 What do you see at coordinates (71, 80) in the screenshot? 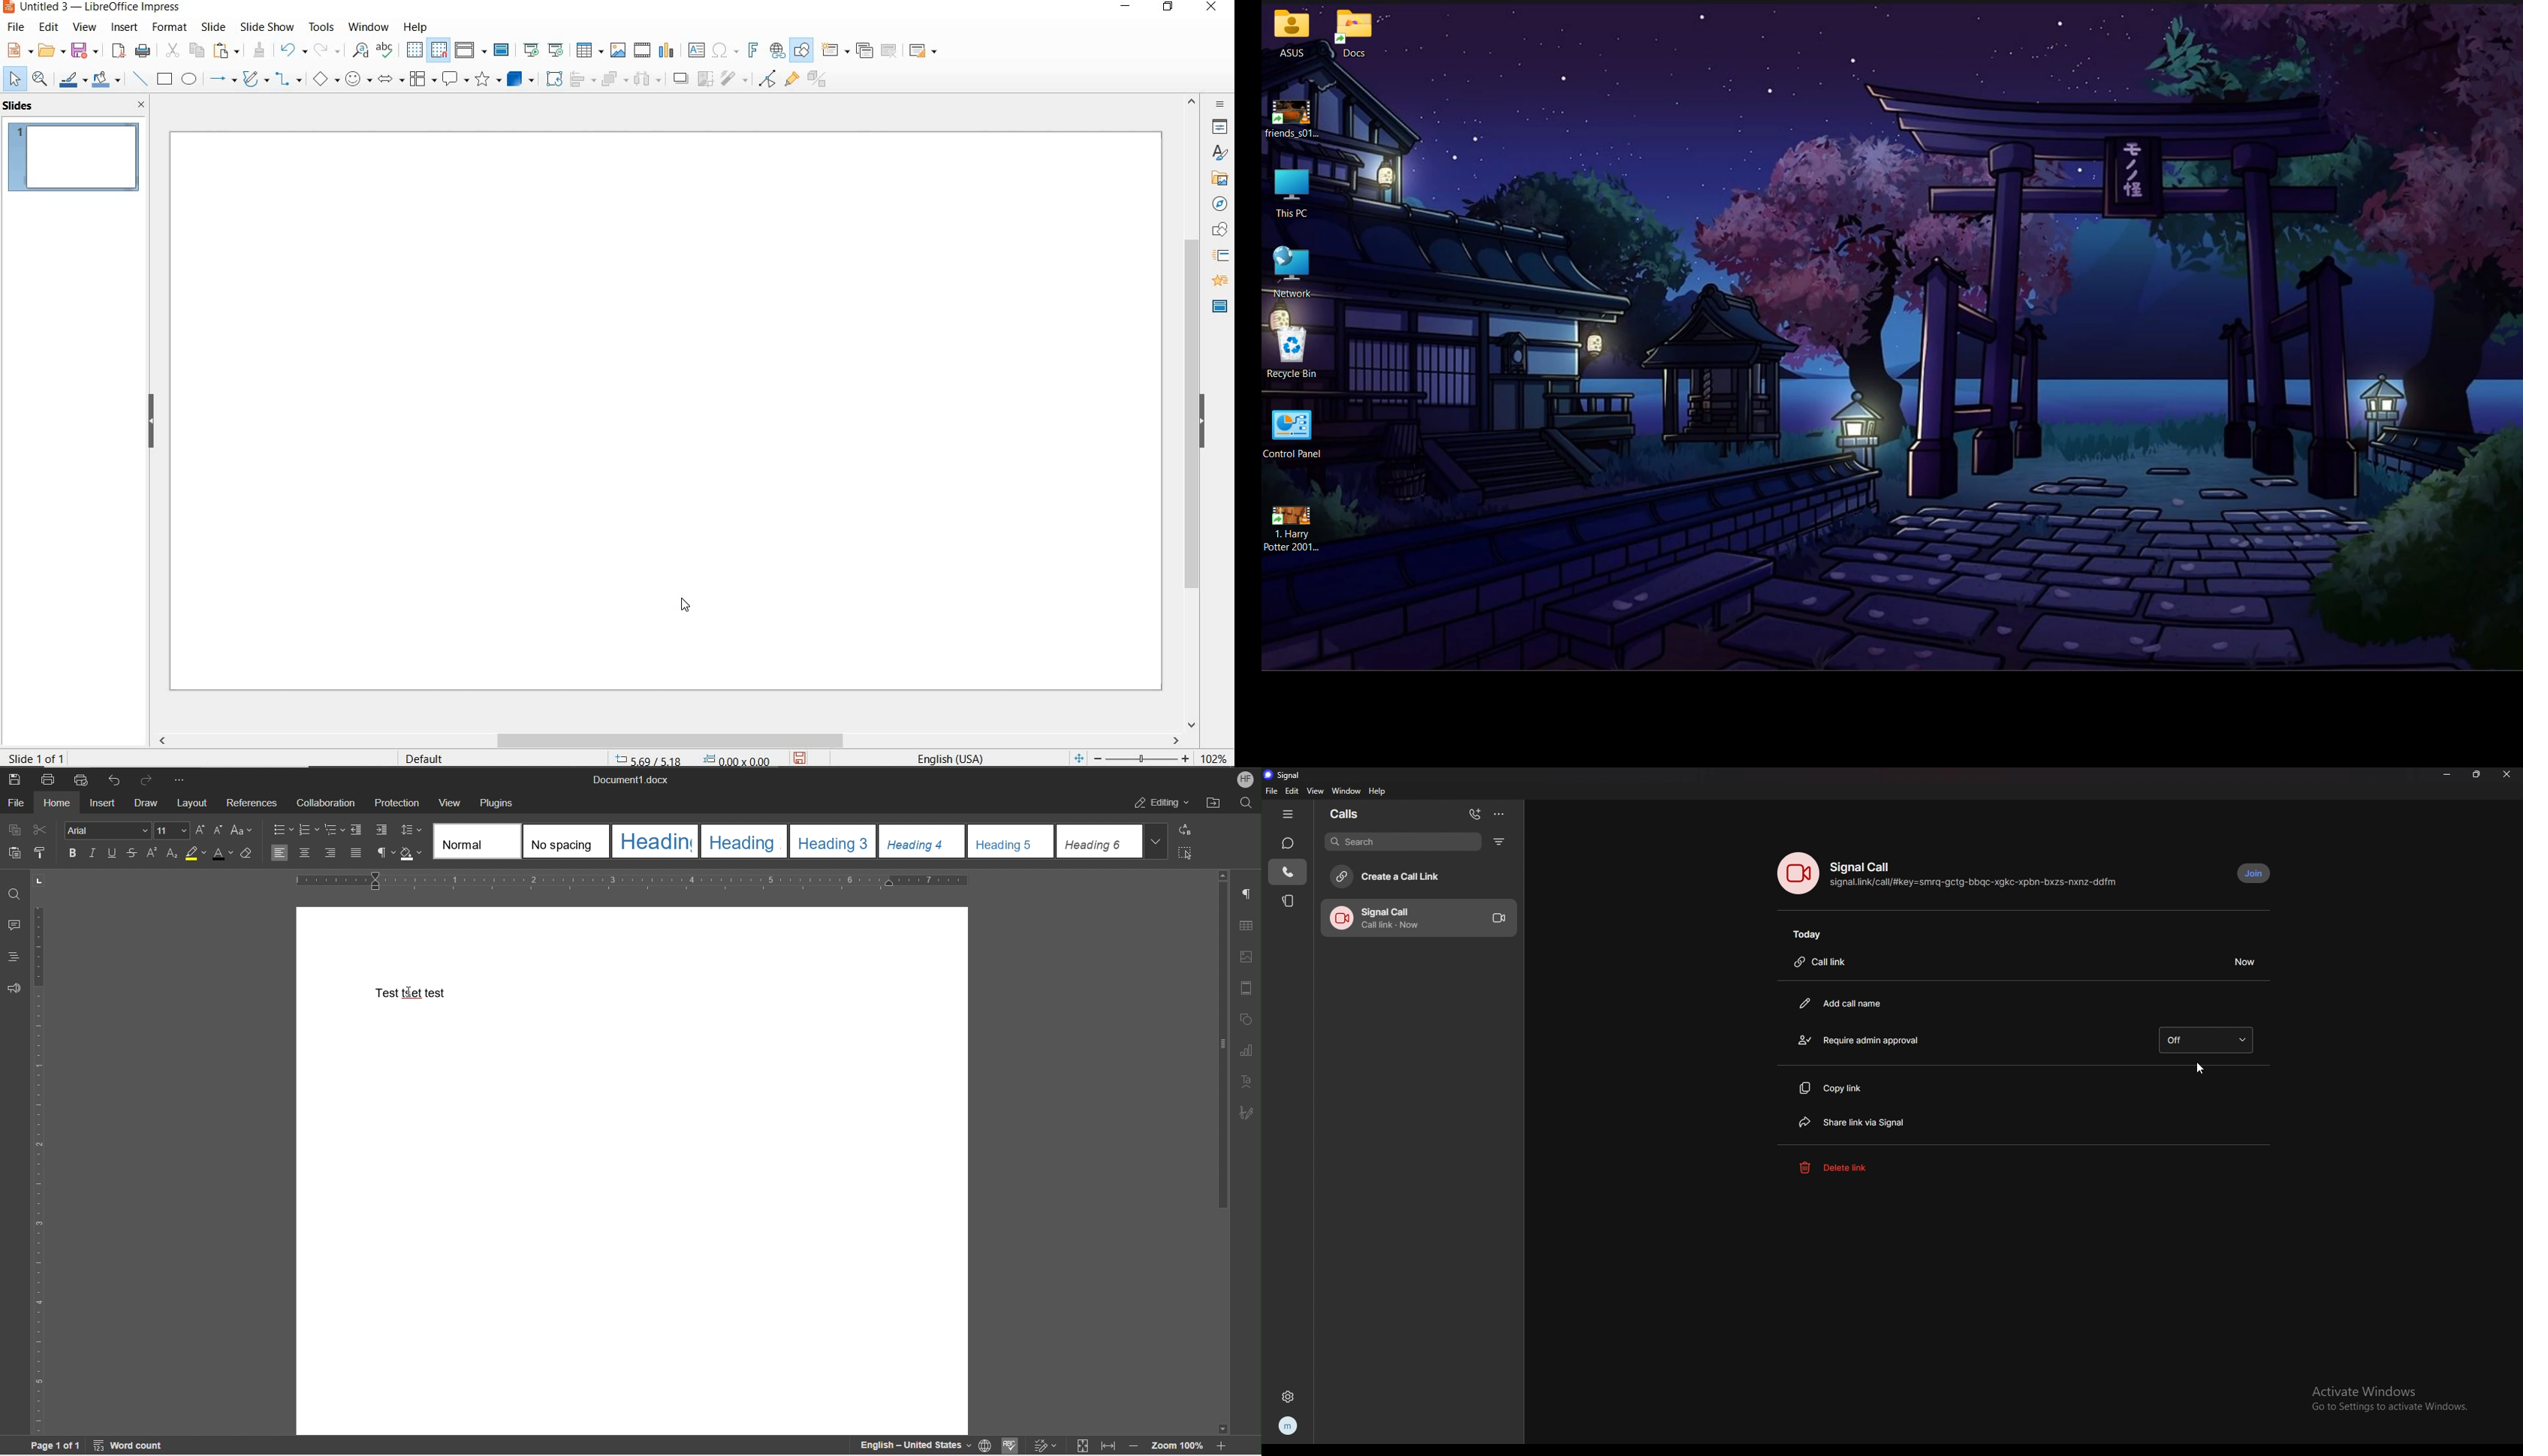
I see `LINE COLOR` at bounding box center [71, 80].